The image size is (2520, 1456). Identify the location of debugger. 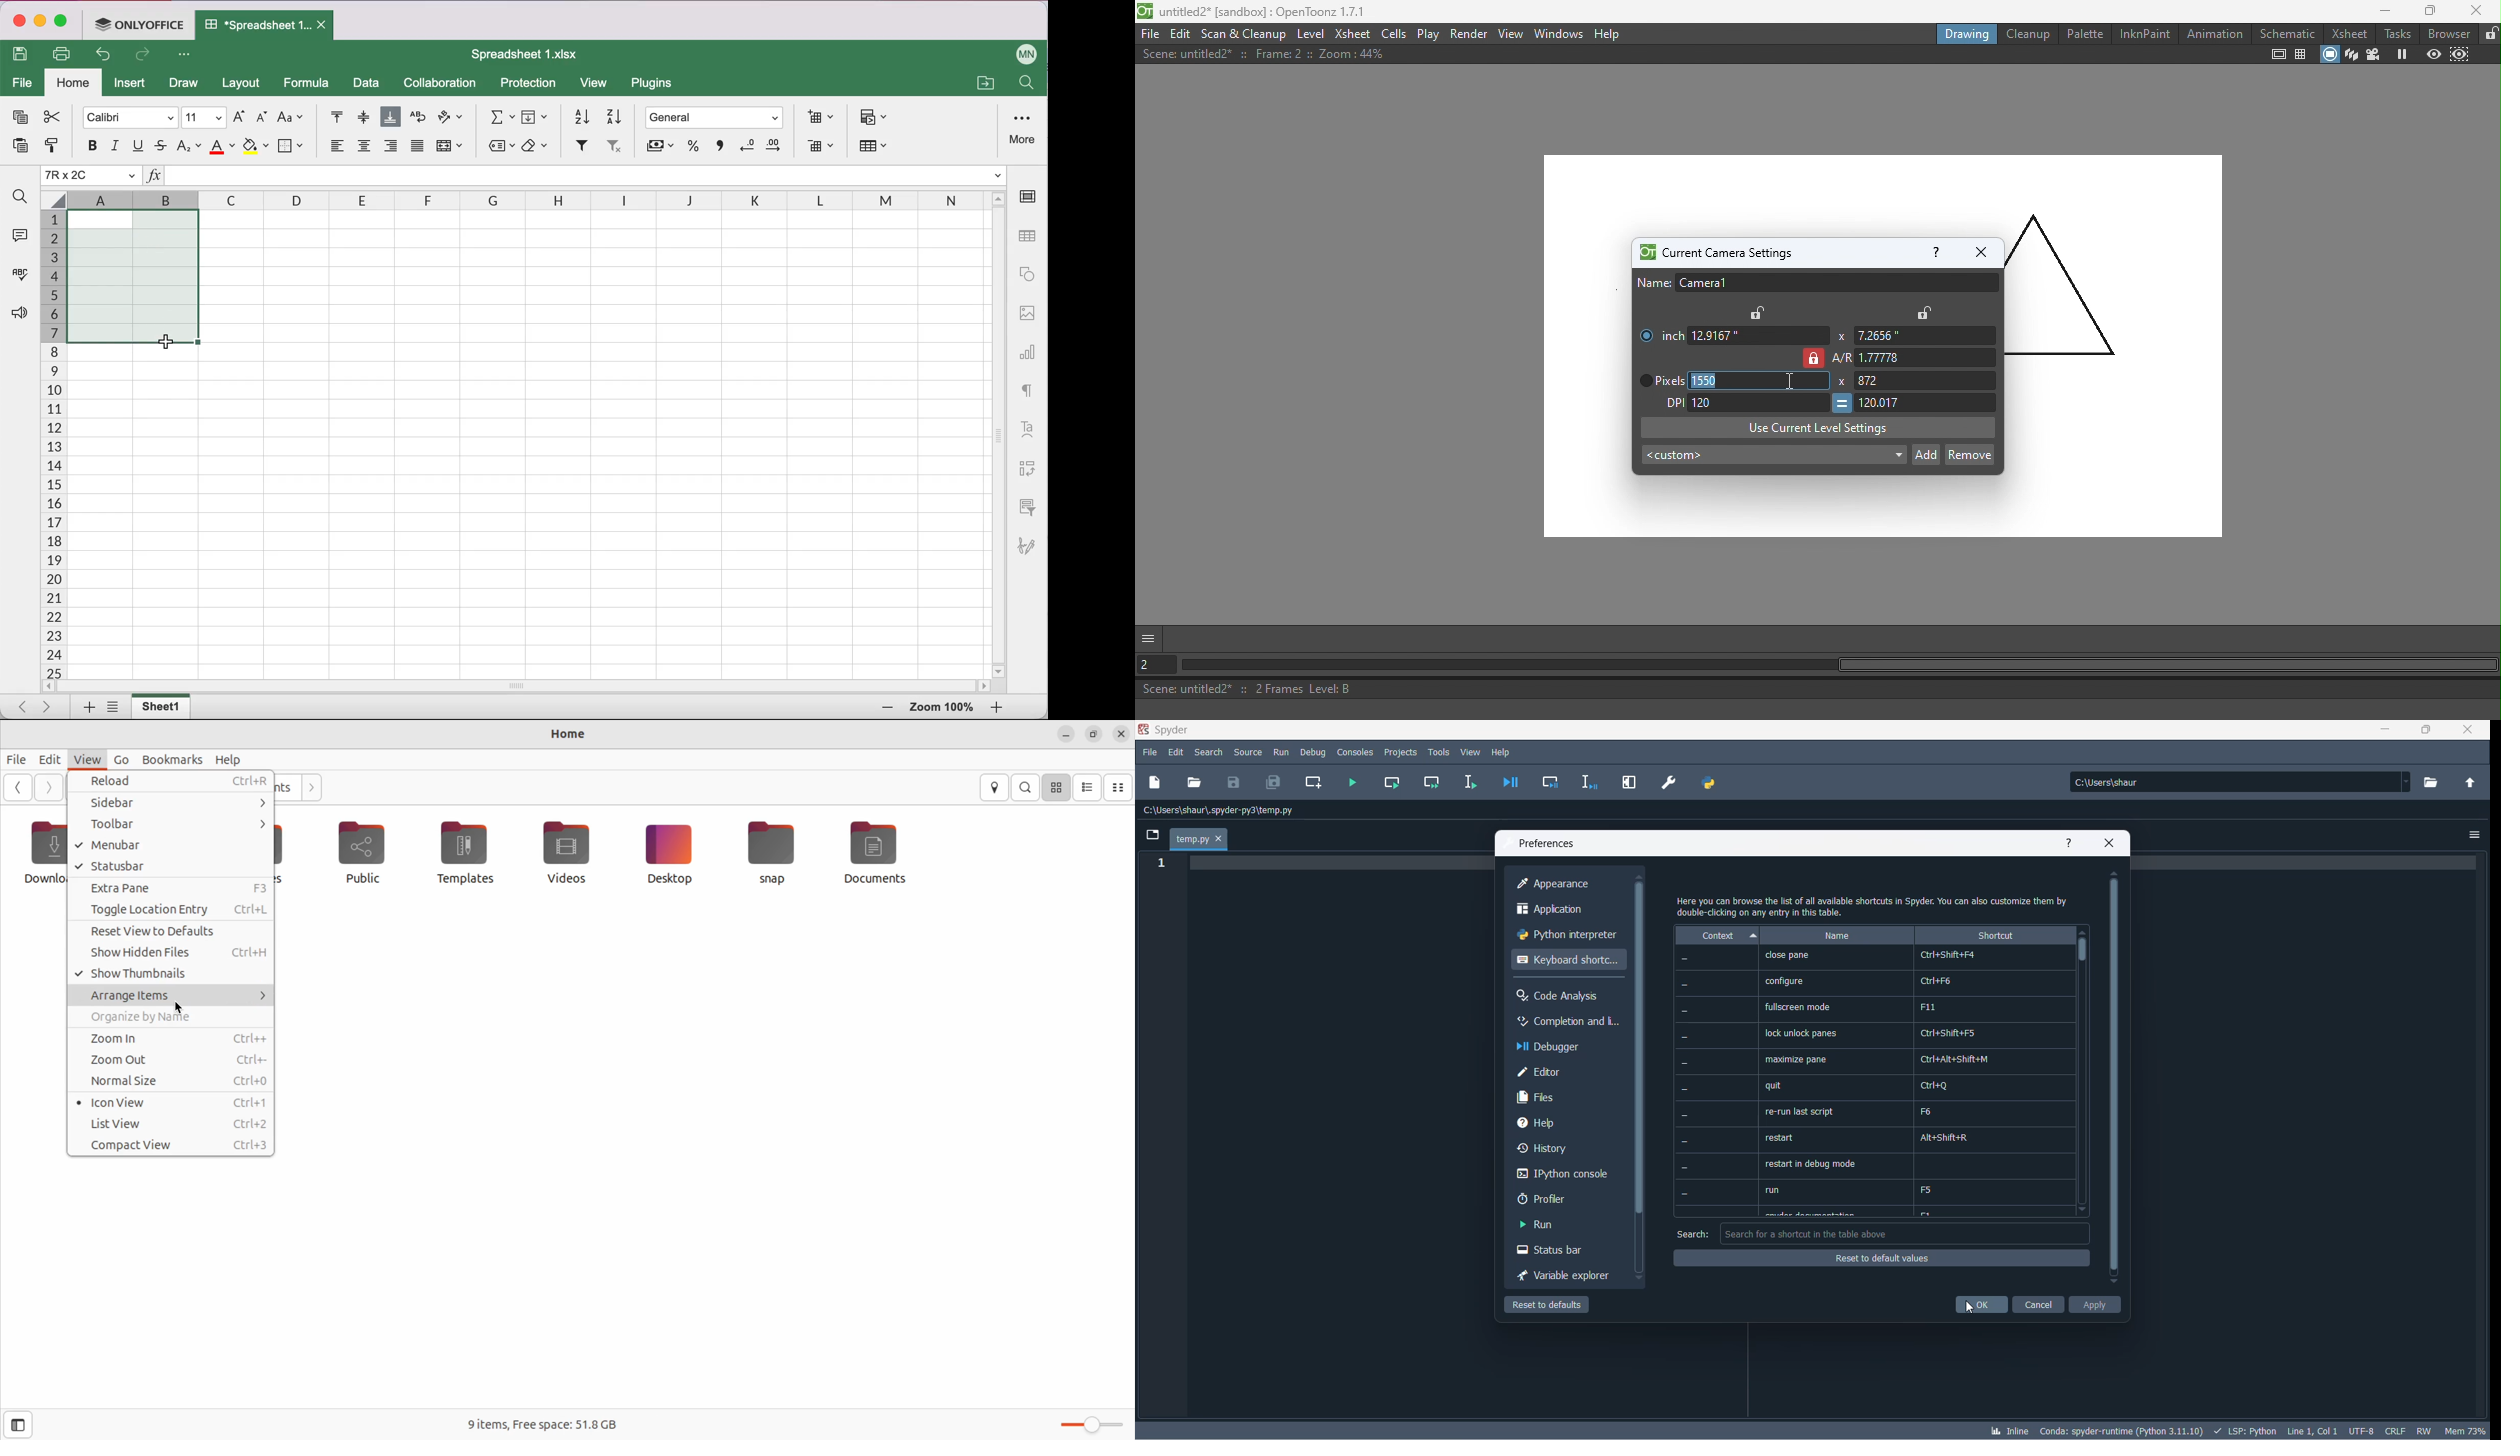
(1558, 1047).